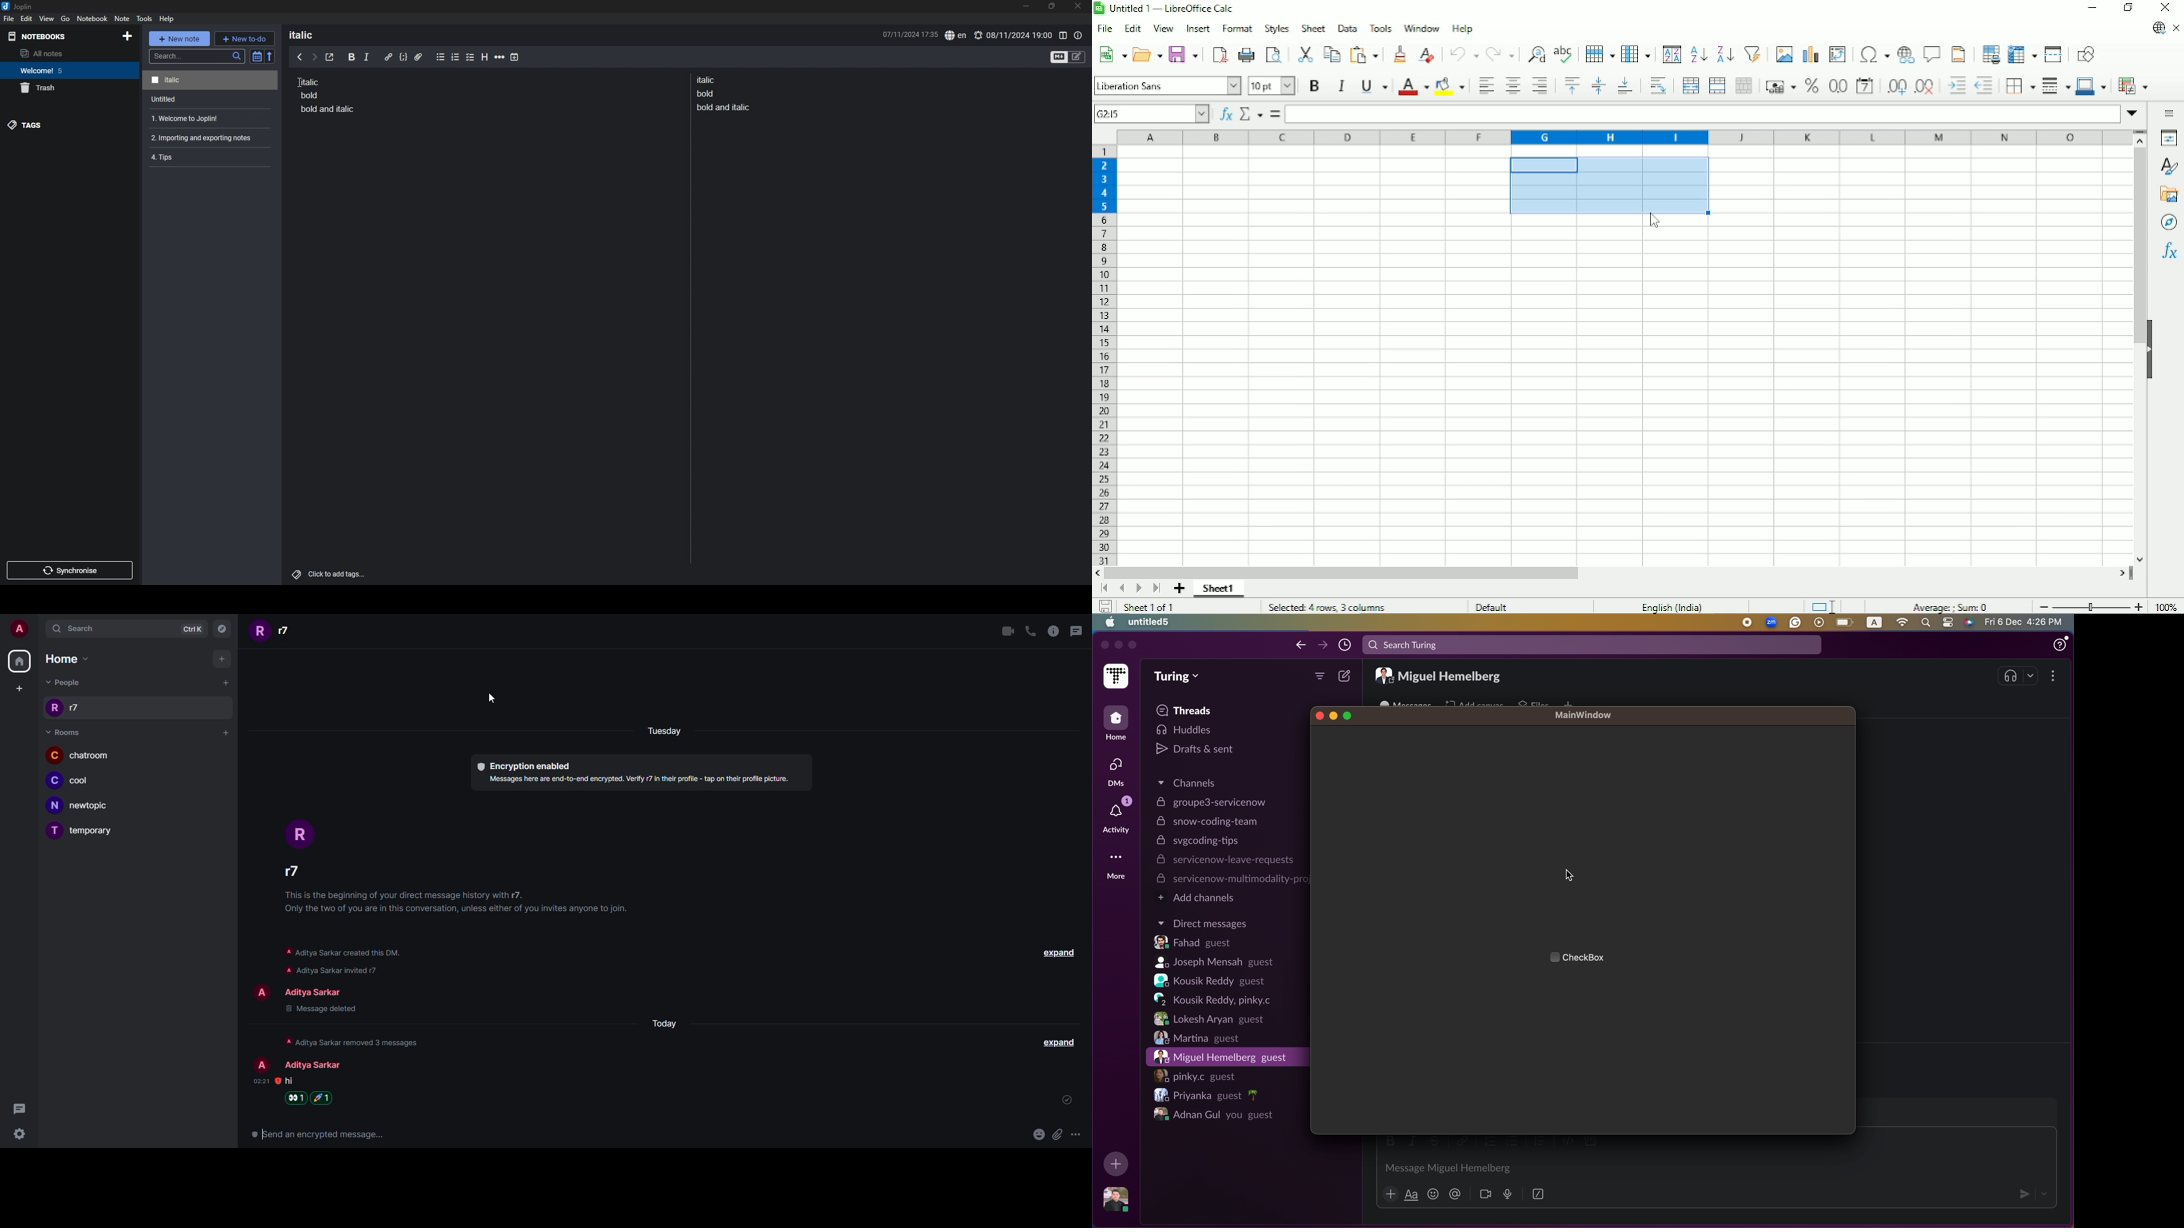 This screenshot has width=2184, height=1232. Describe the element at coordinates (1343, 573) in the screenshot. I see `Horizontal scrollbar` at that location.